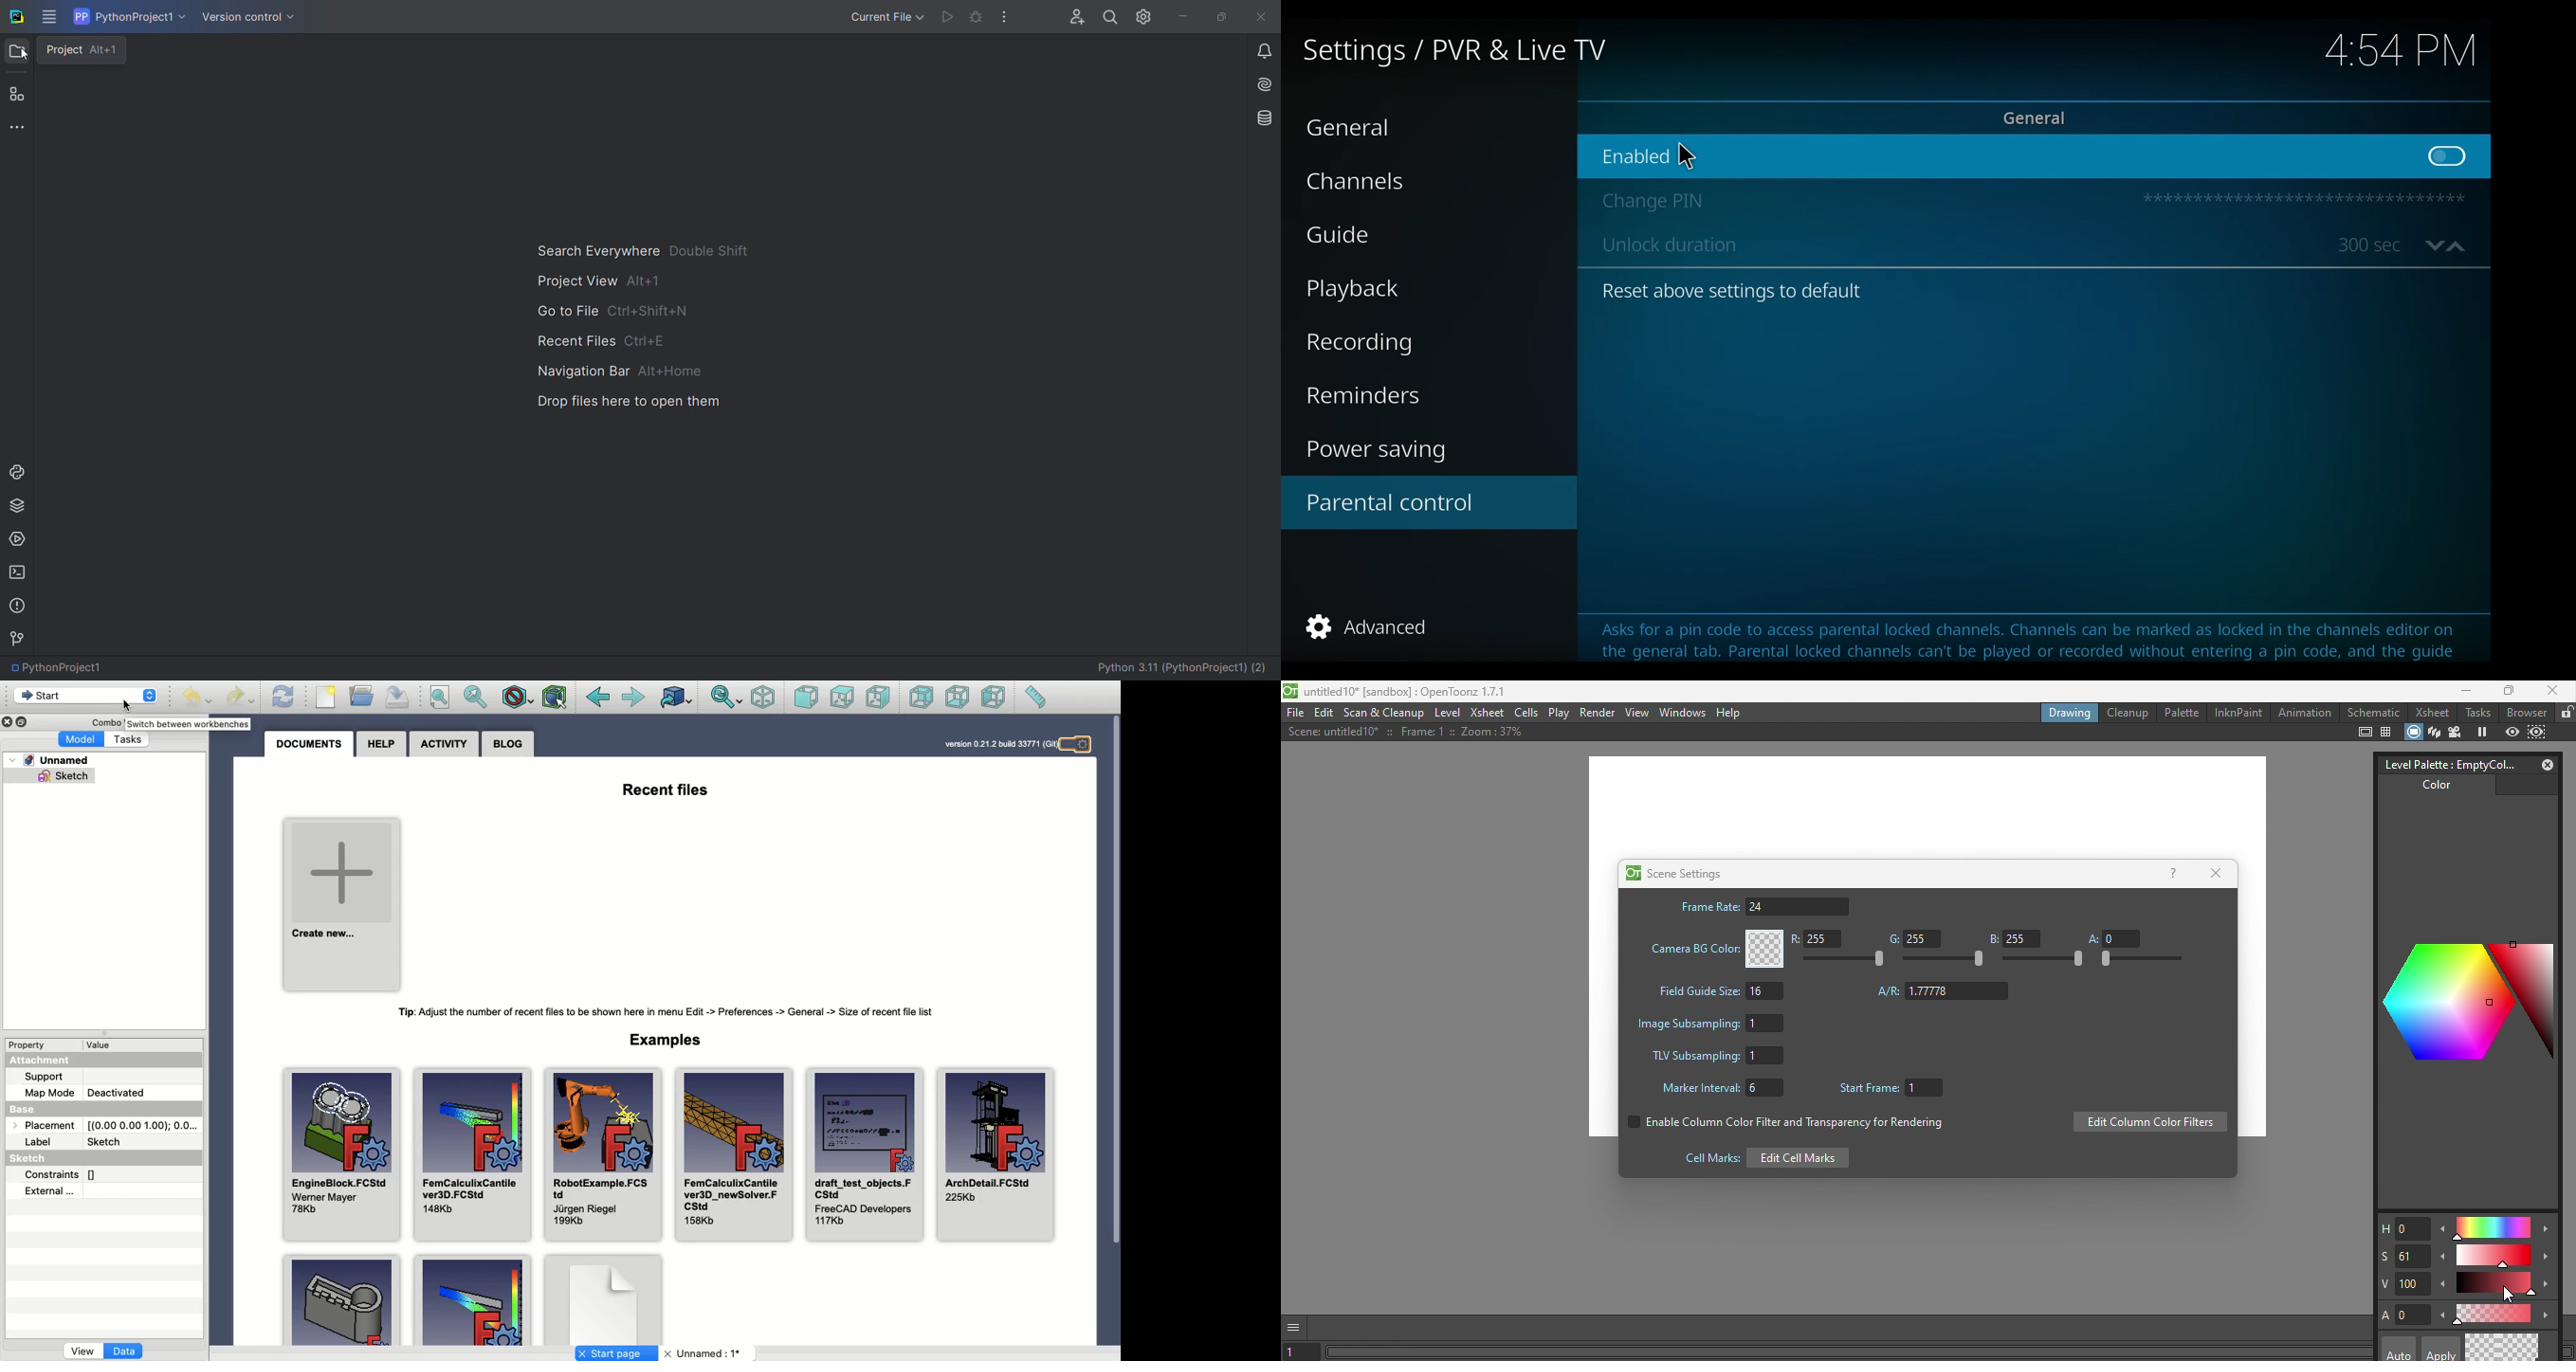 Image resolution: width=2576 pixels, height=1372 pixels. Describe the element at coordinates (598, 698) in the screenshot. I see `Back` at that location.